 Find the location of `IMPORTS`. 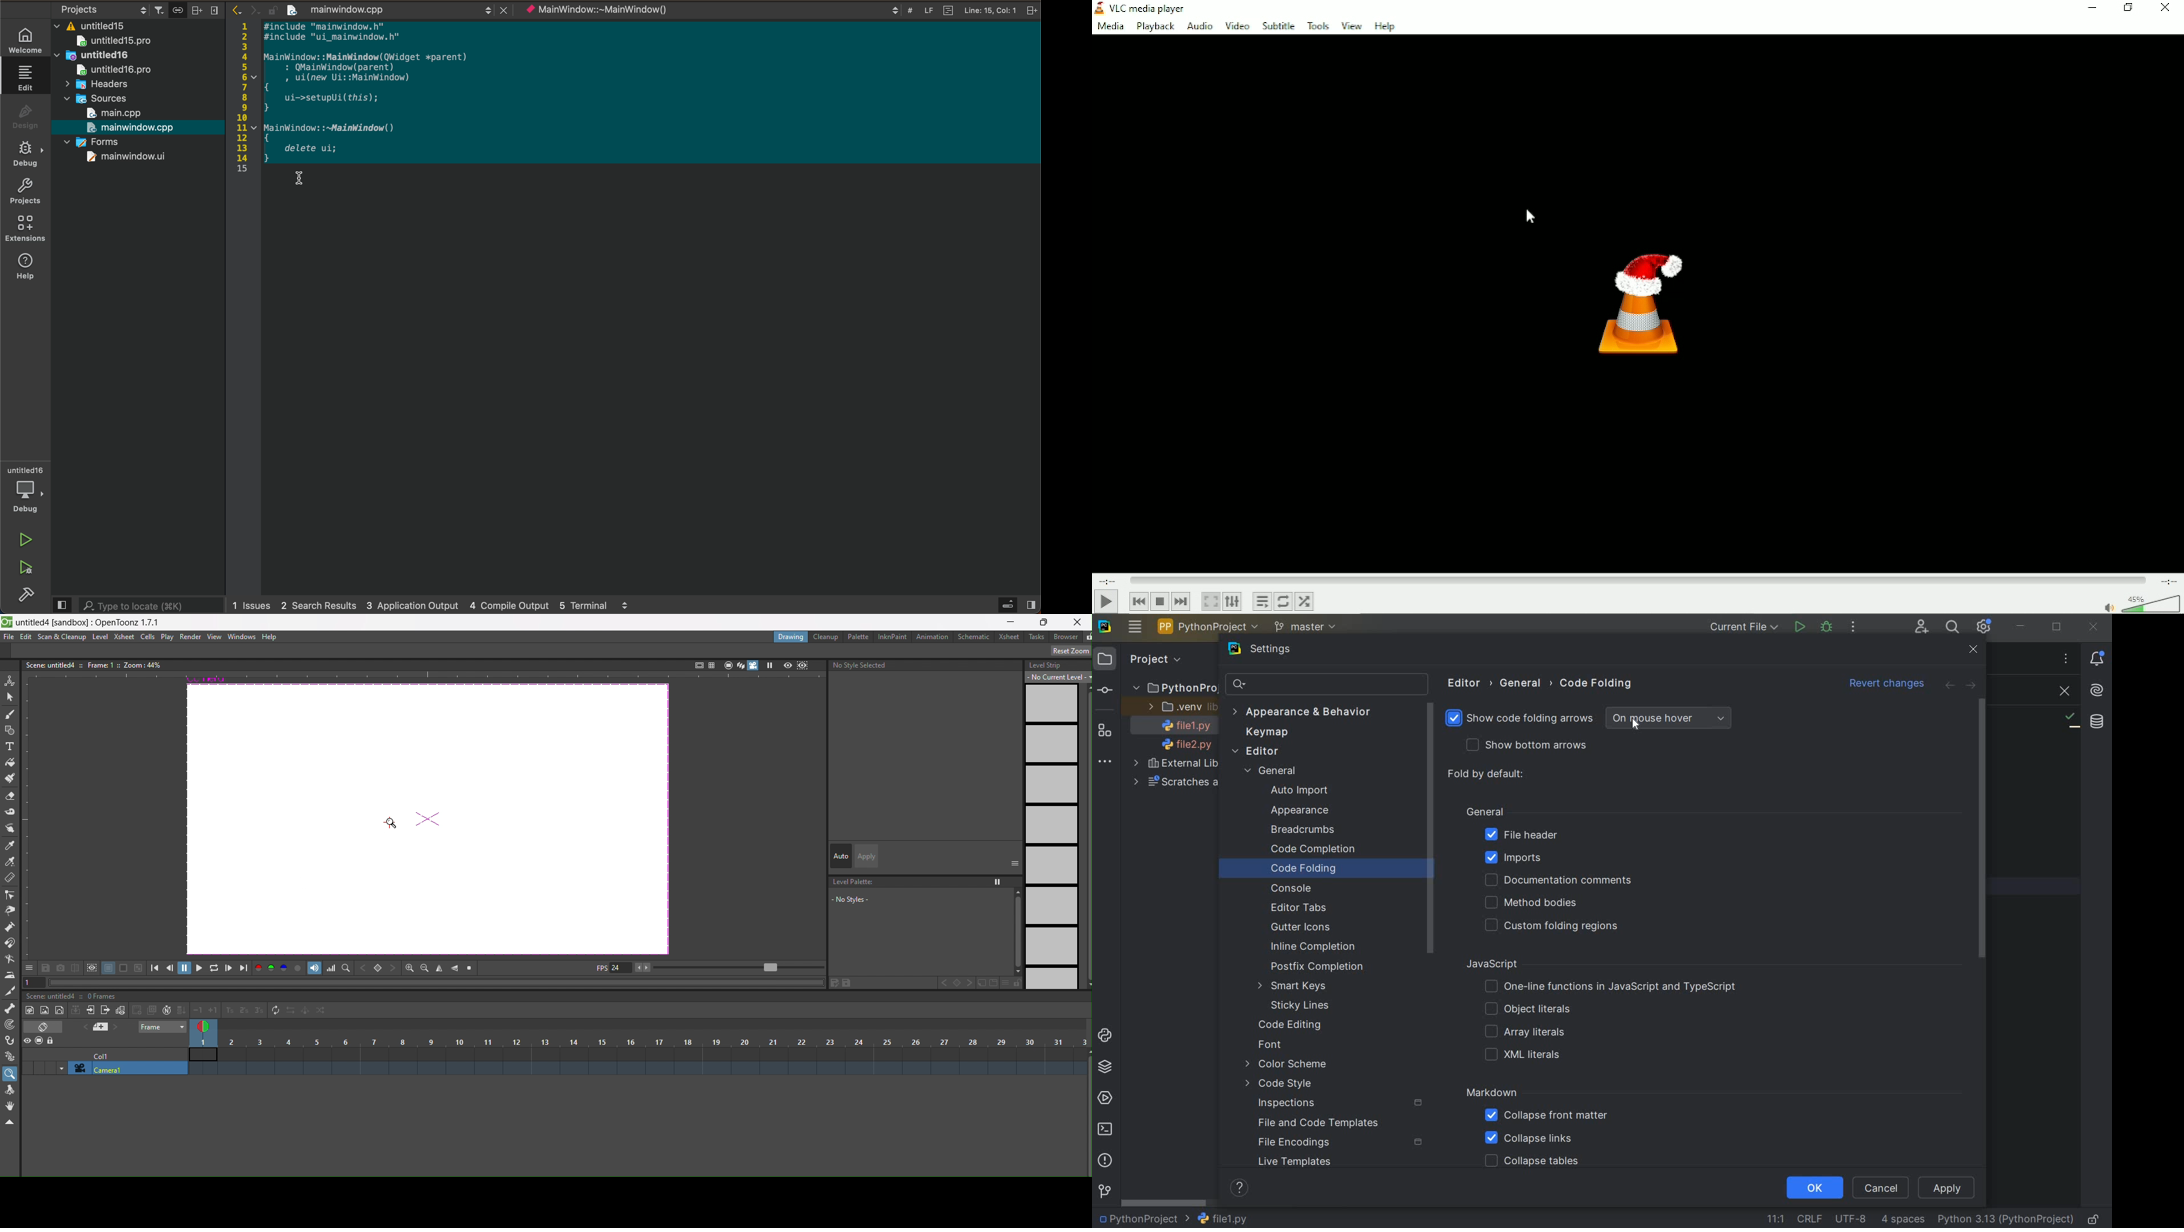

IMPORTS is located at coordinates (1532, 857).